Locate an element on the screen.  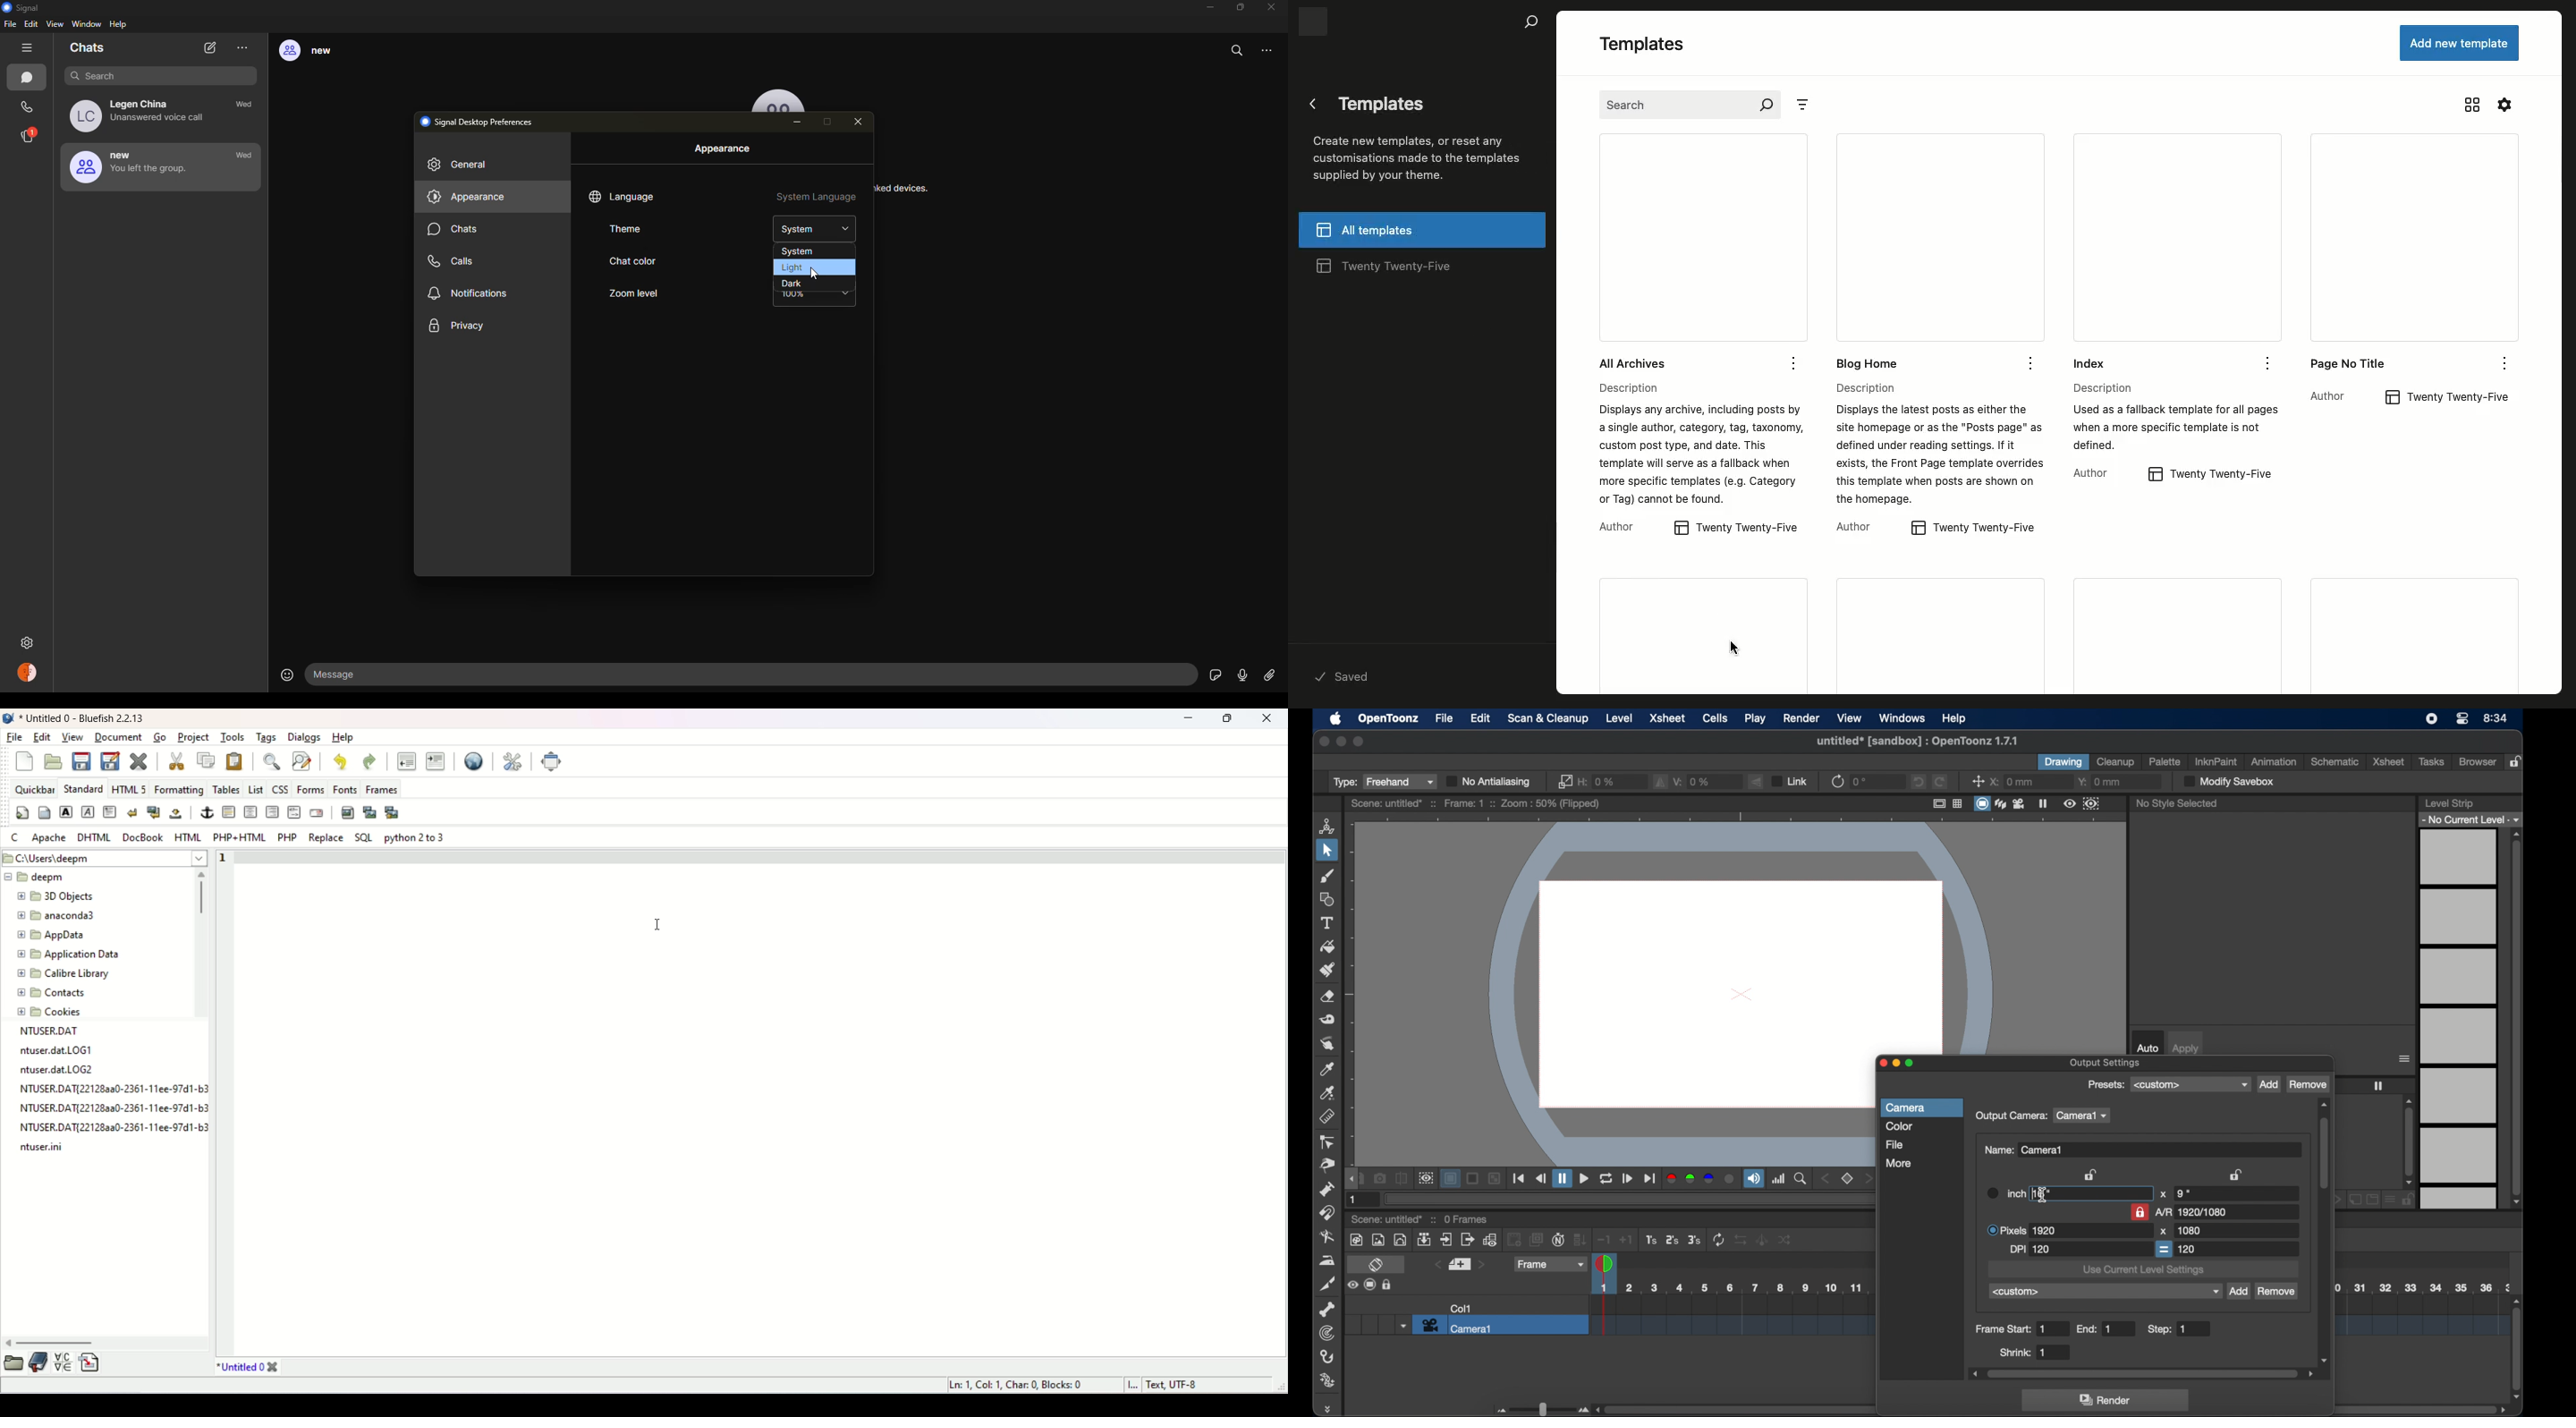
center is located at coordinates (250, 814).